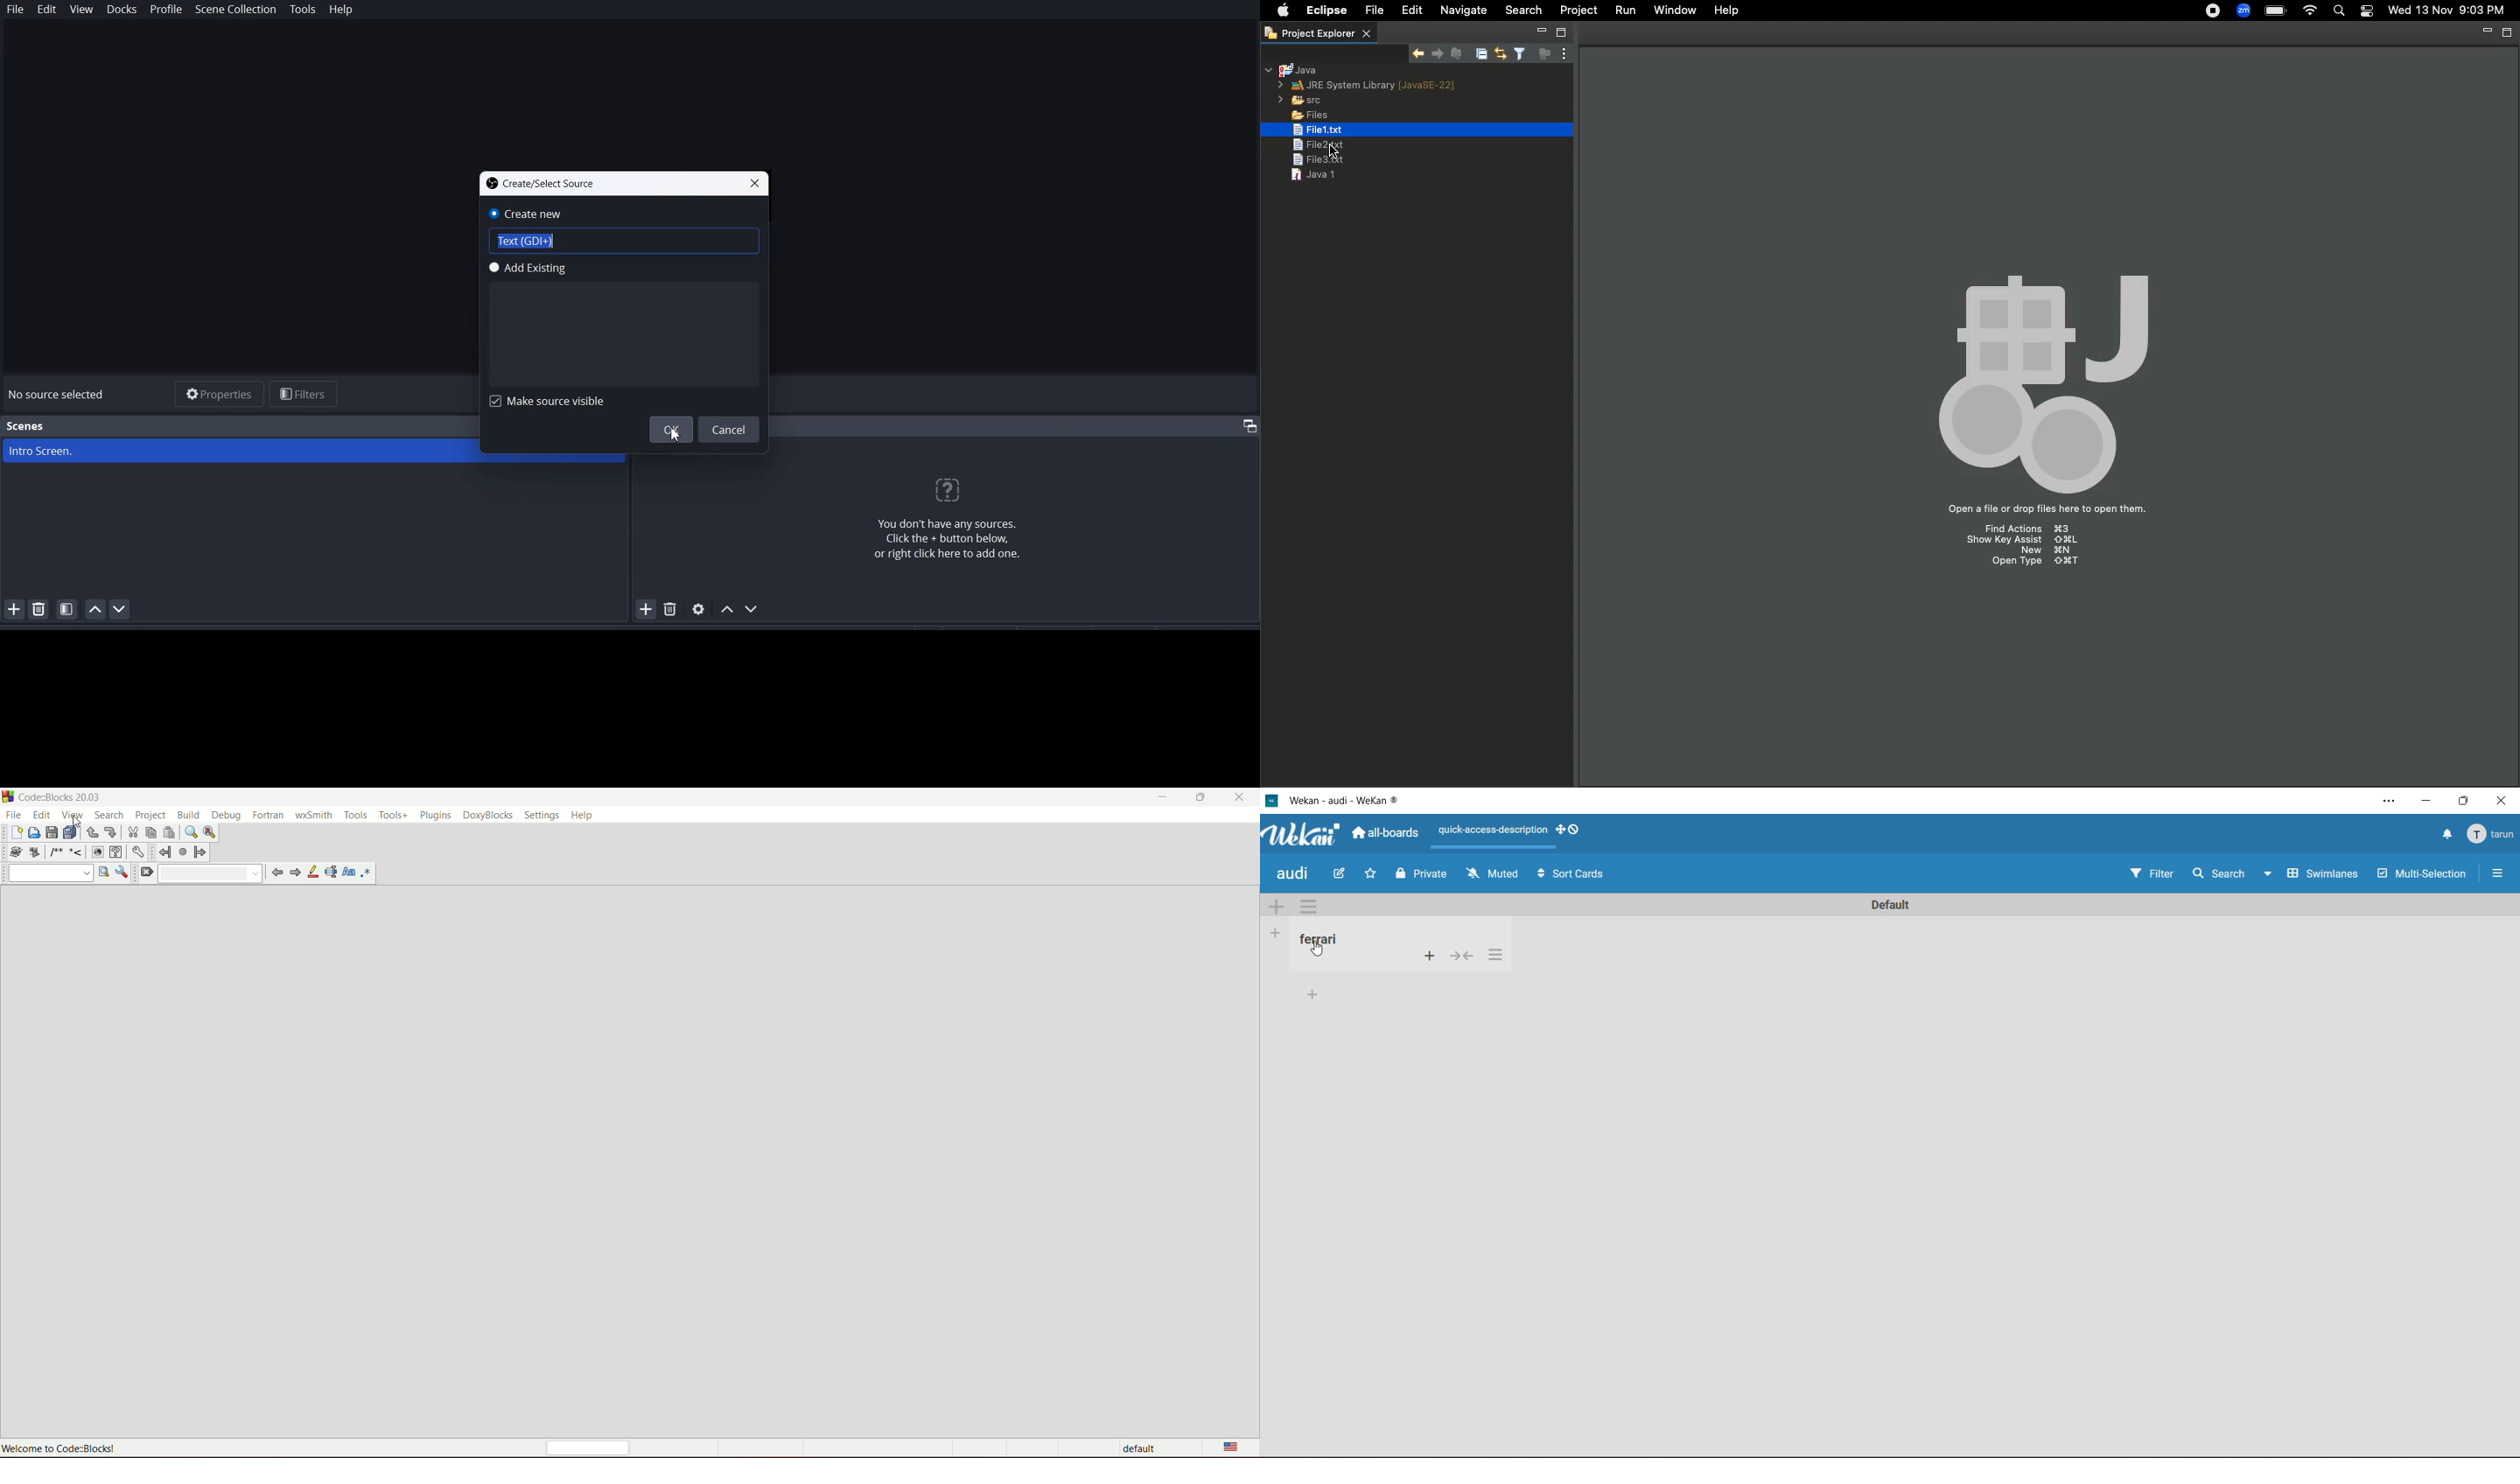 This screenshot has width=2520, height=1484. I want to click on Scene collection, so click(237, 10).